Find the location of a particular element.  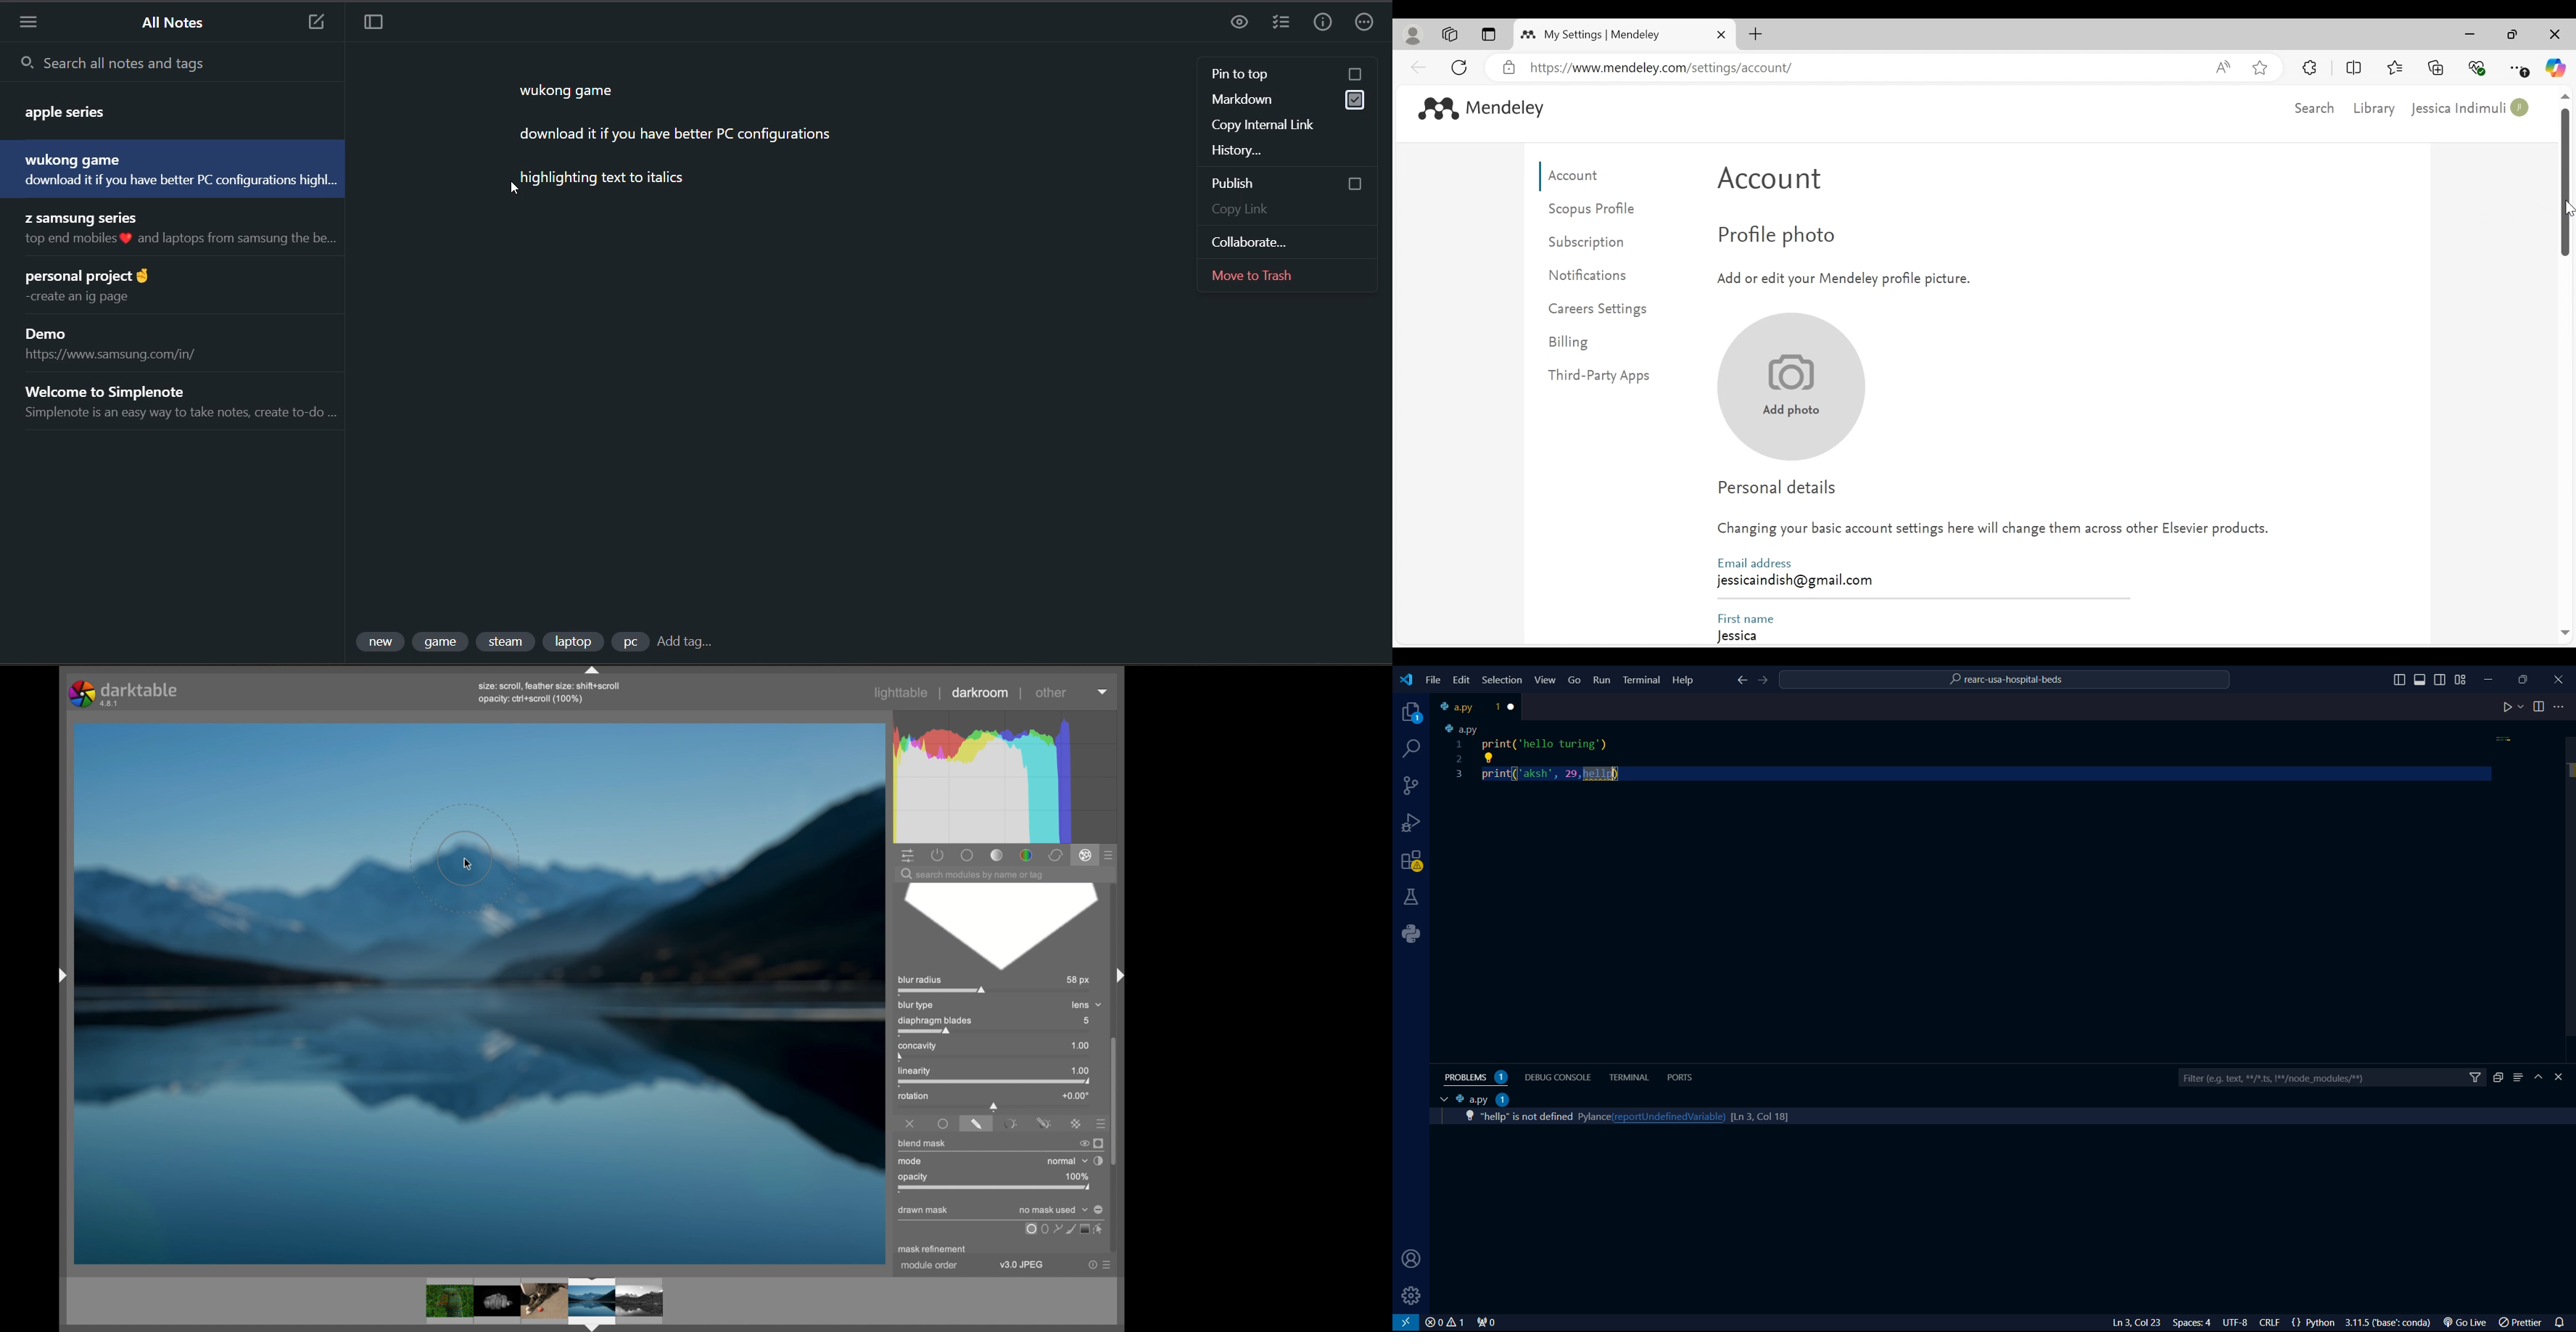

presets is located at coordinates (1097, 1122).